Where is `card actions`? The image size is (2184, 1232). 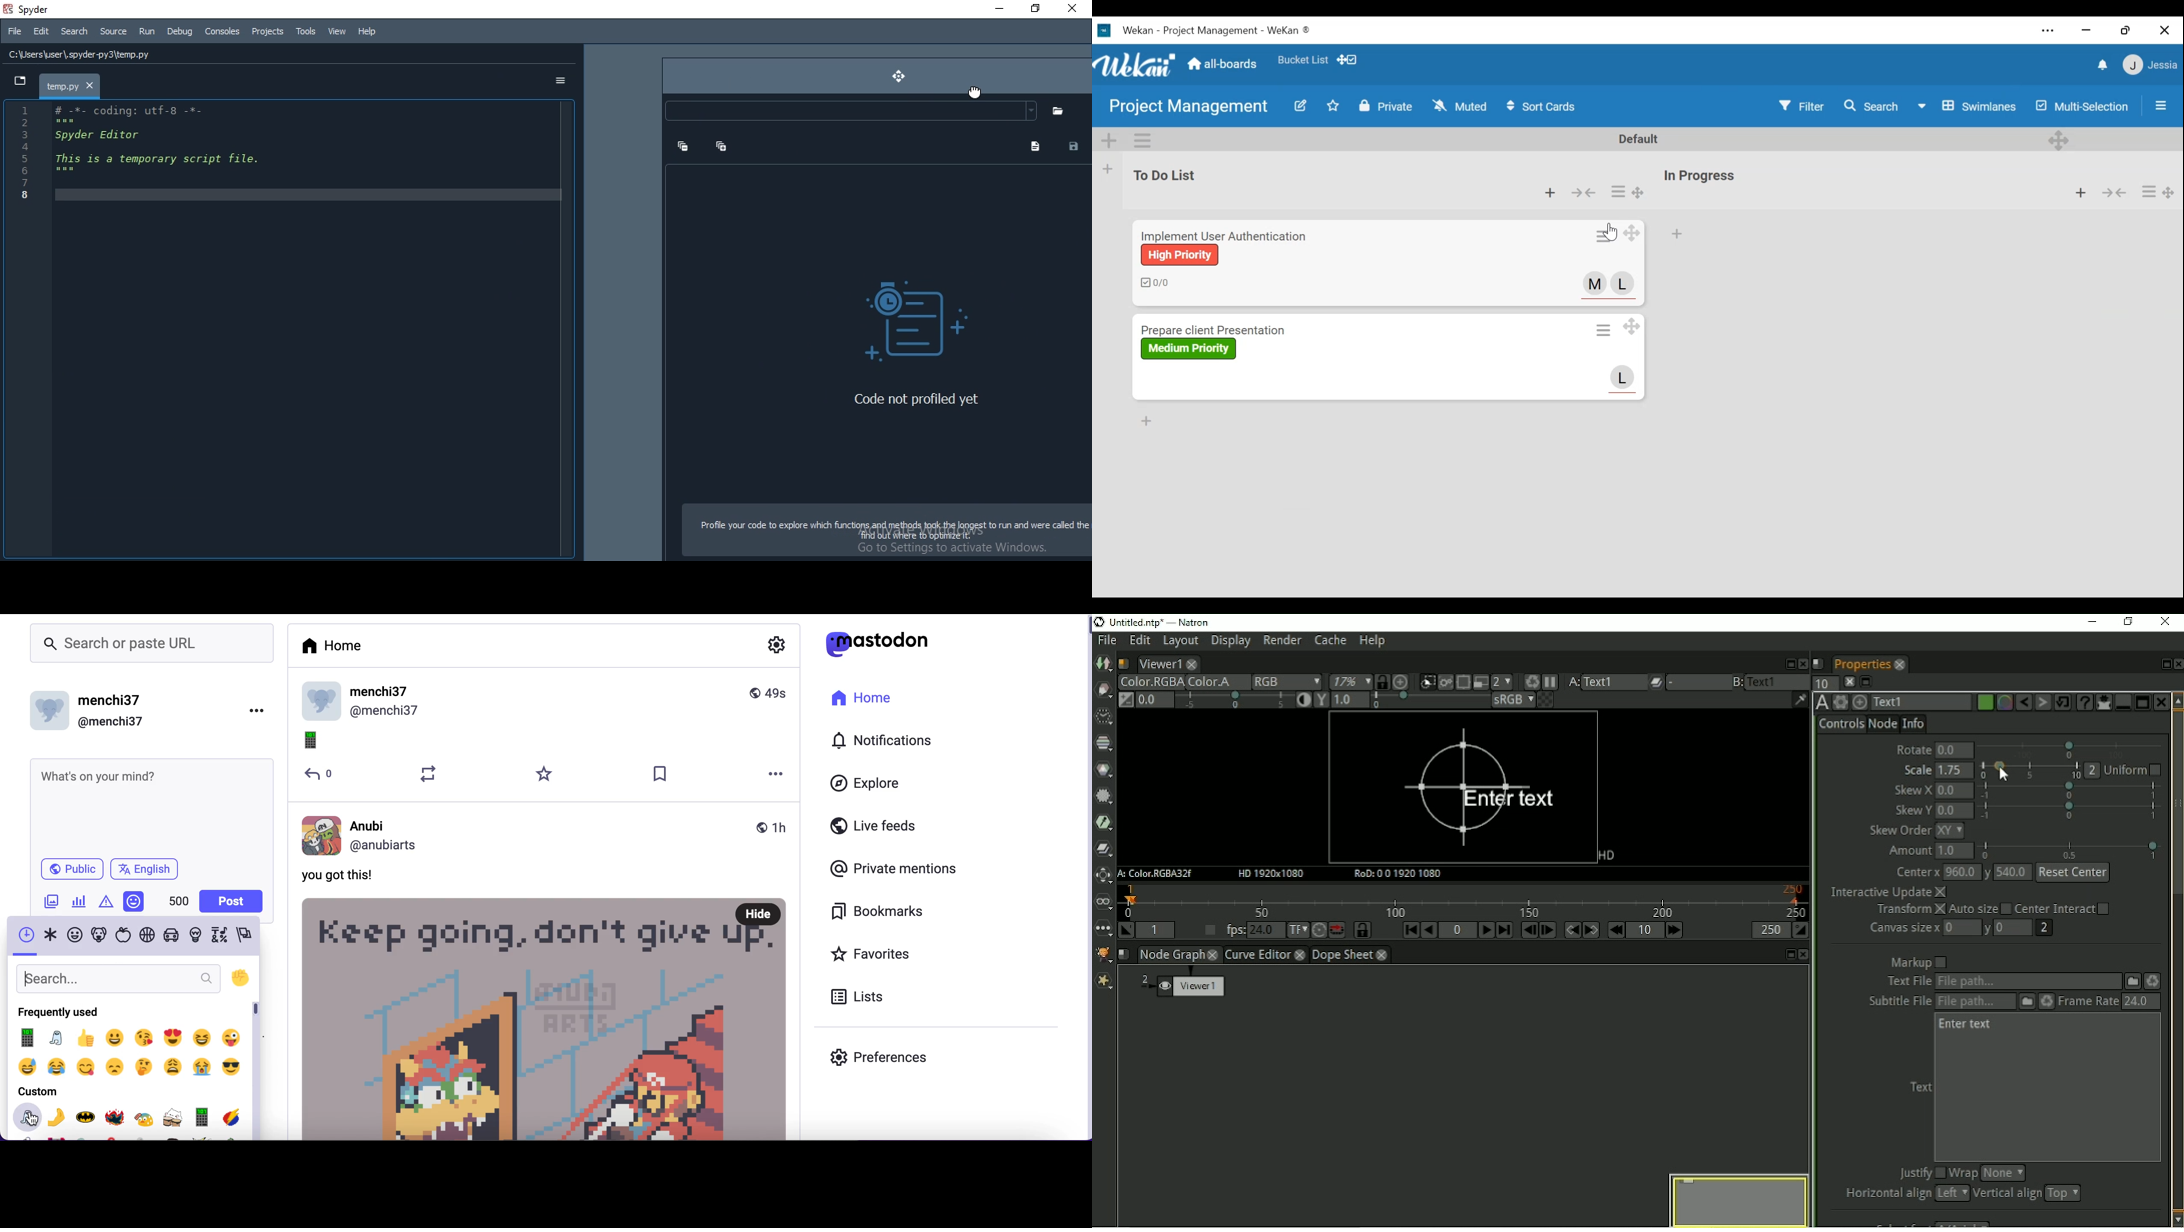
card actions is located at coordinates (1618, 191).